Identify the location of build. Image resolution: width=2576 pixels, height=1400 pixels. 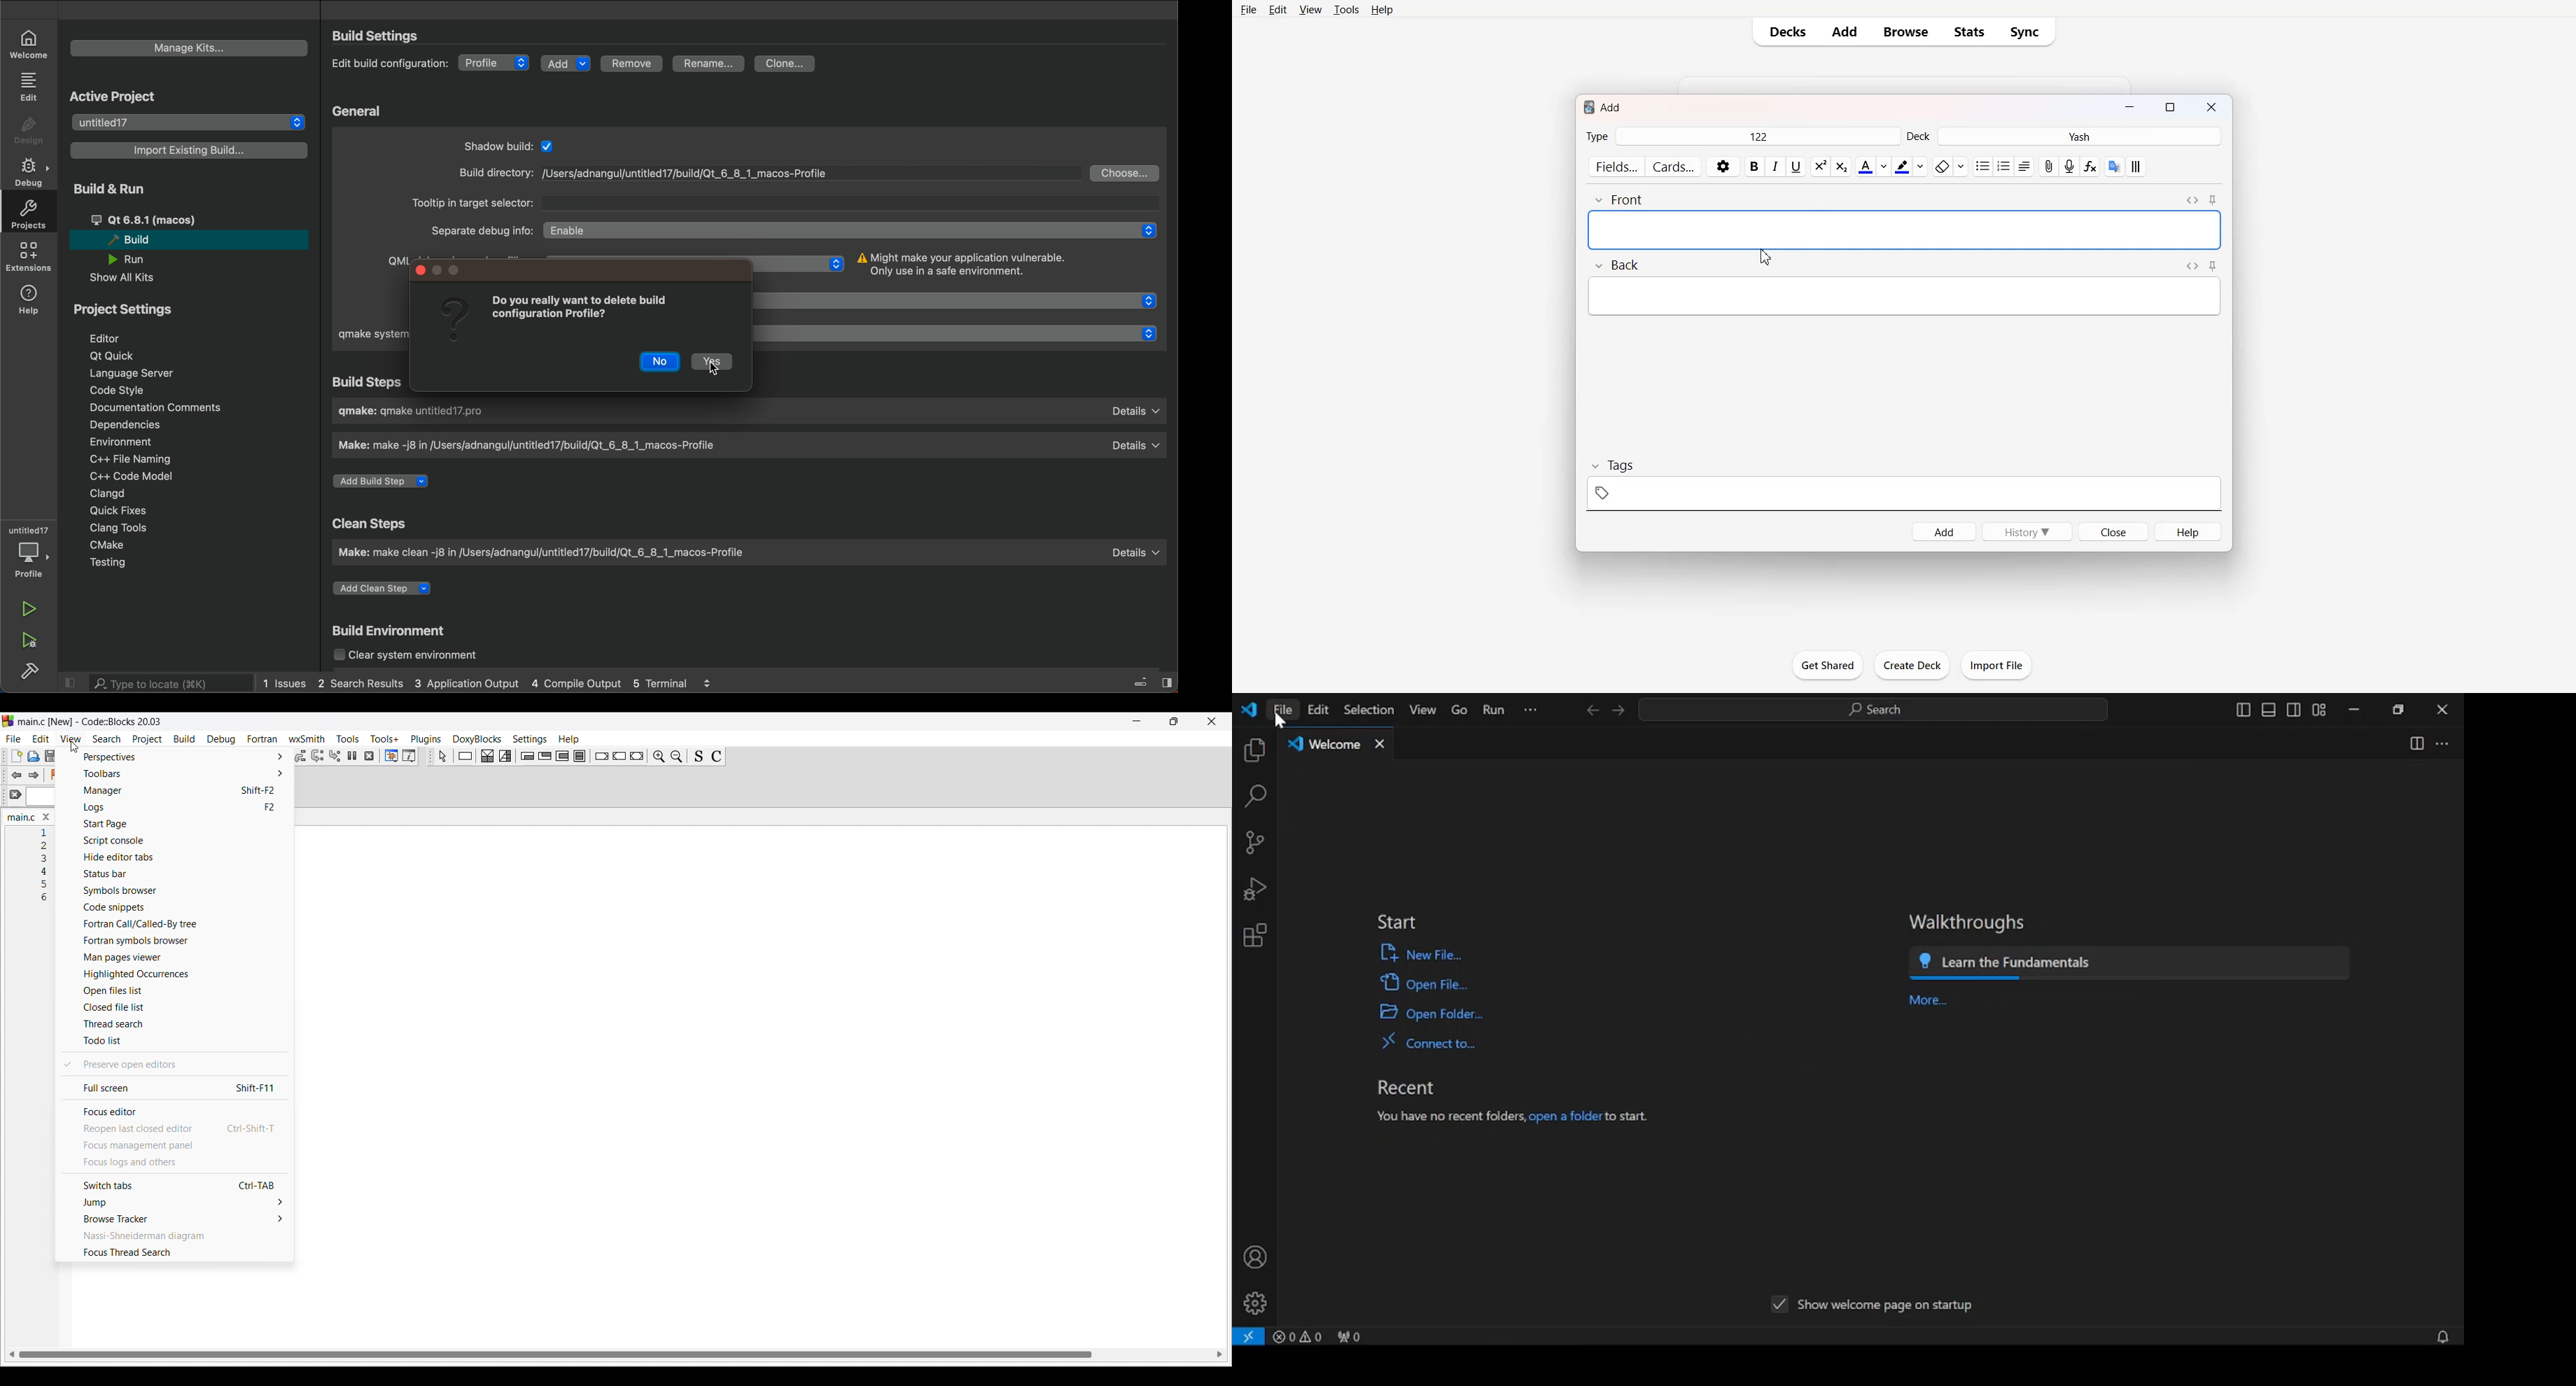
(146, 241).